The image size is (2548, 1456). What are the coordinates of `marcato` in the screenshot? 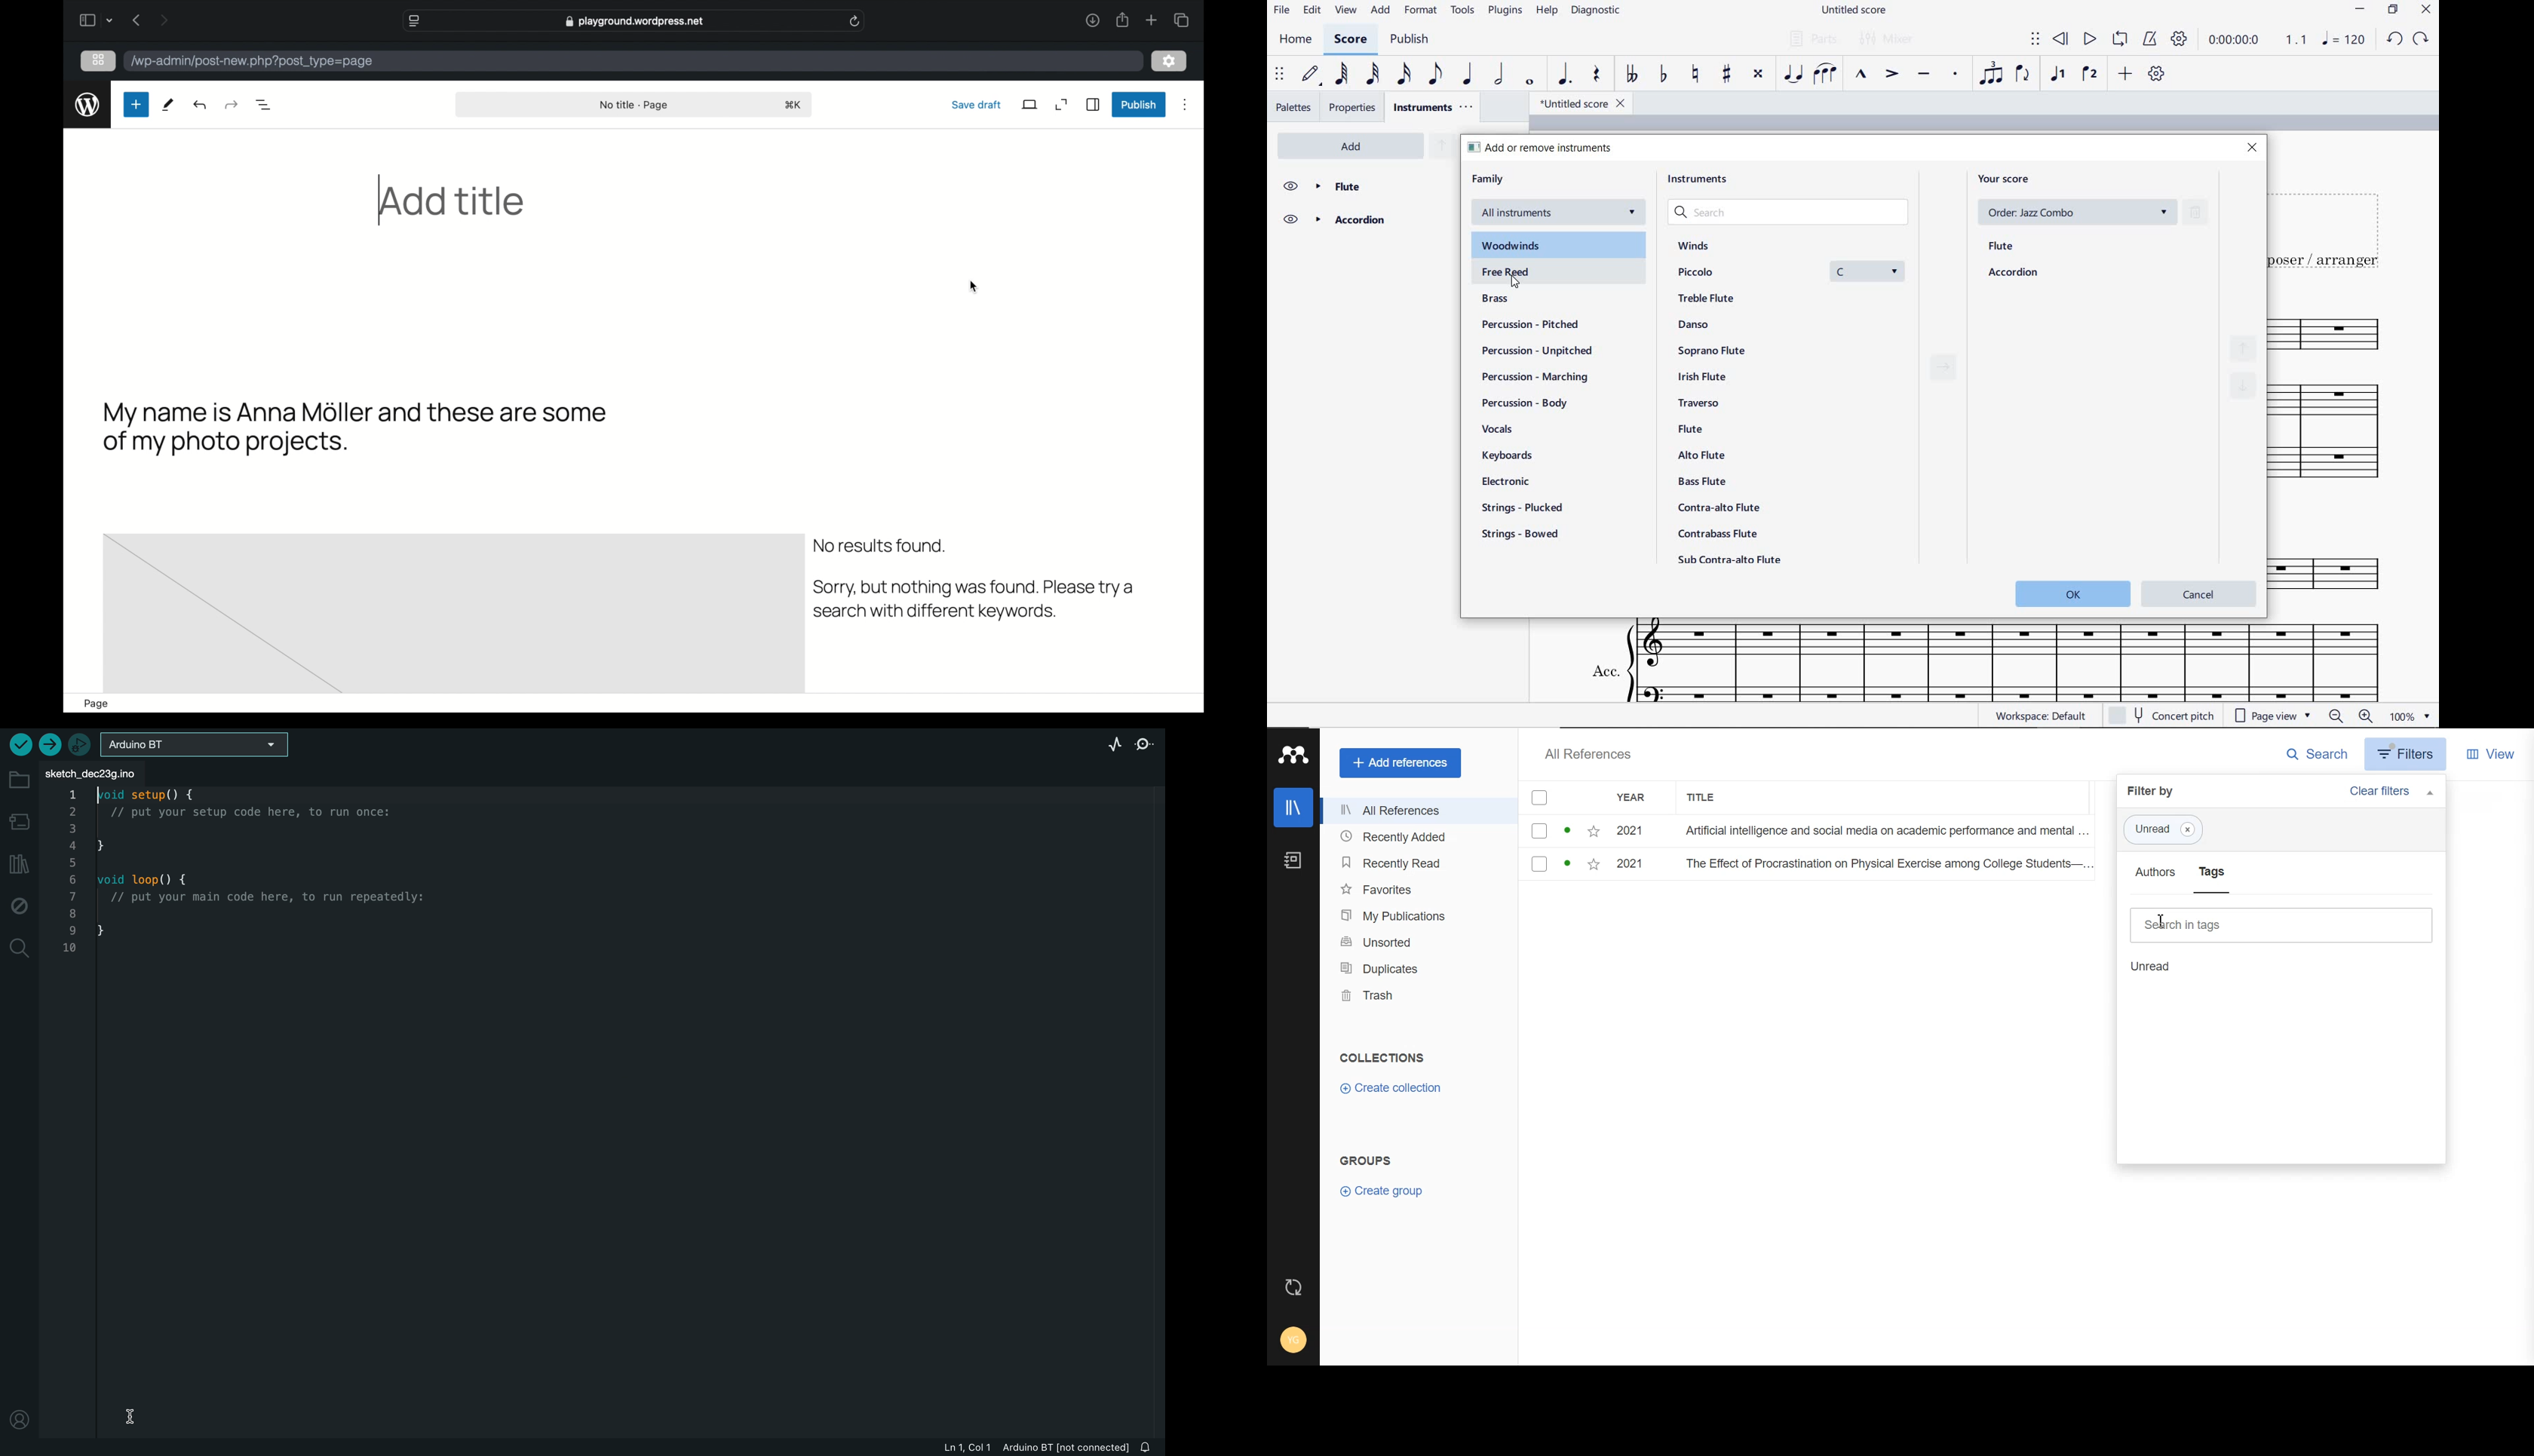 It's located at (1861, 75).